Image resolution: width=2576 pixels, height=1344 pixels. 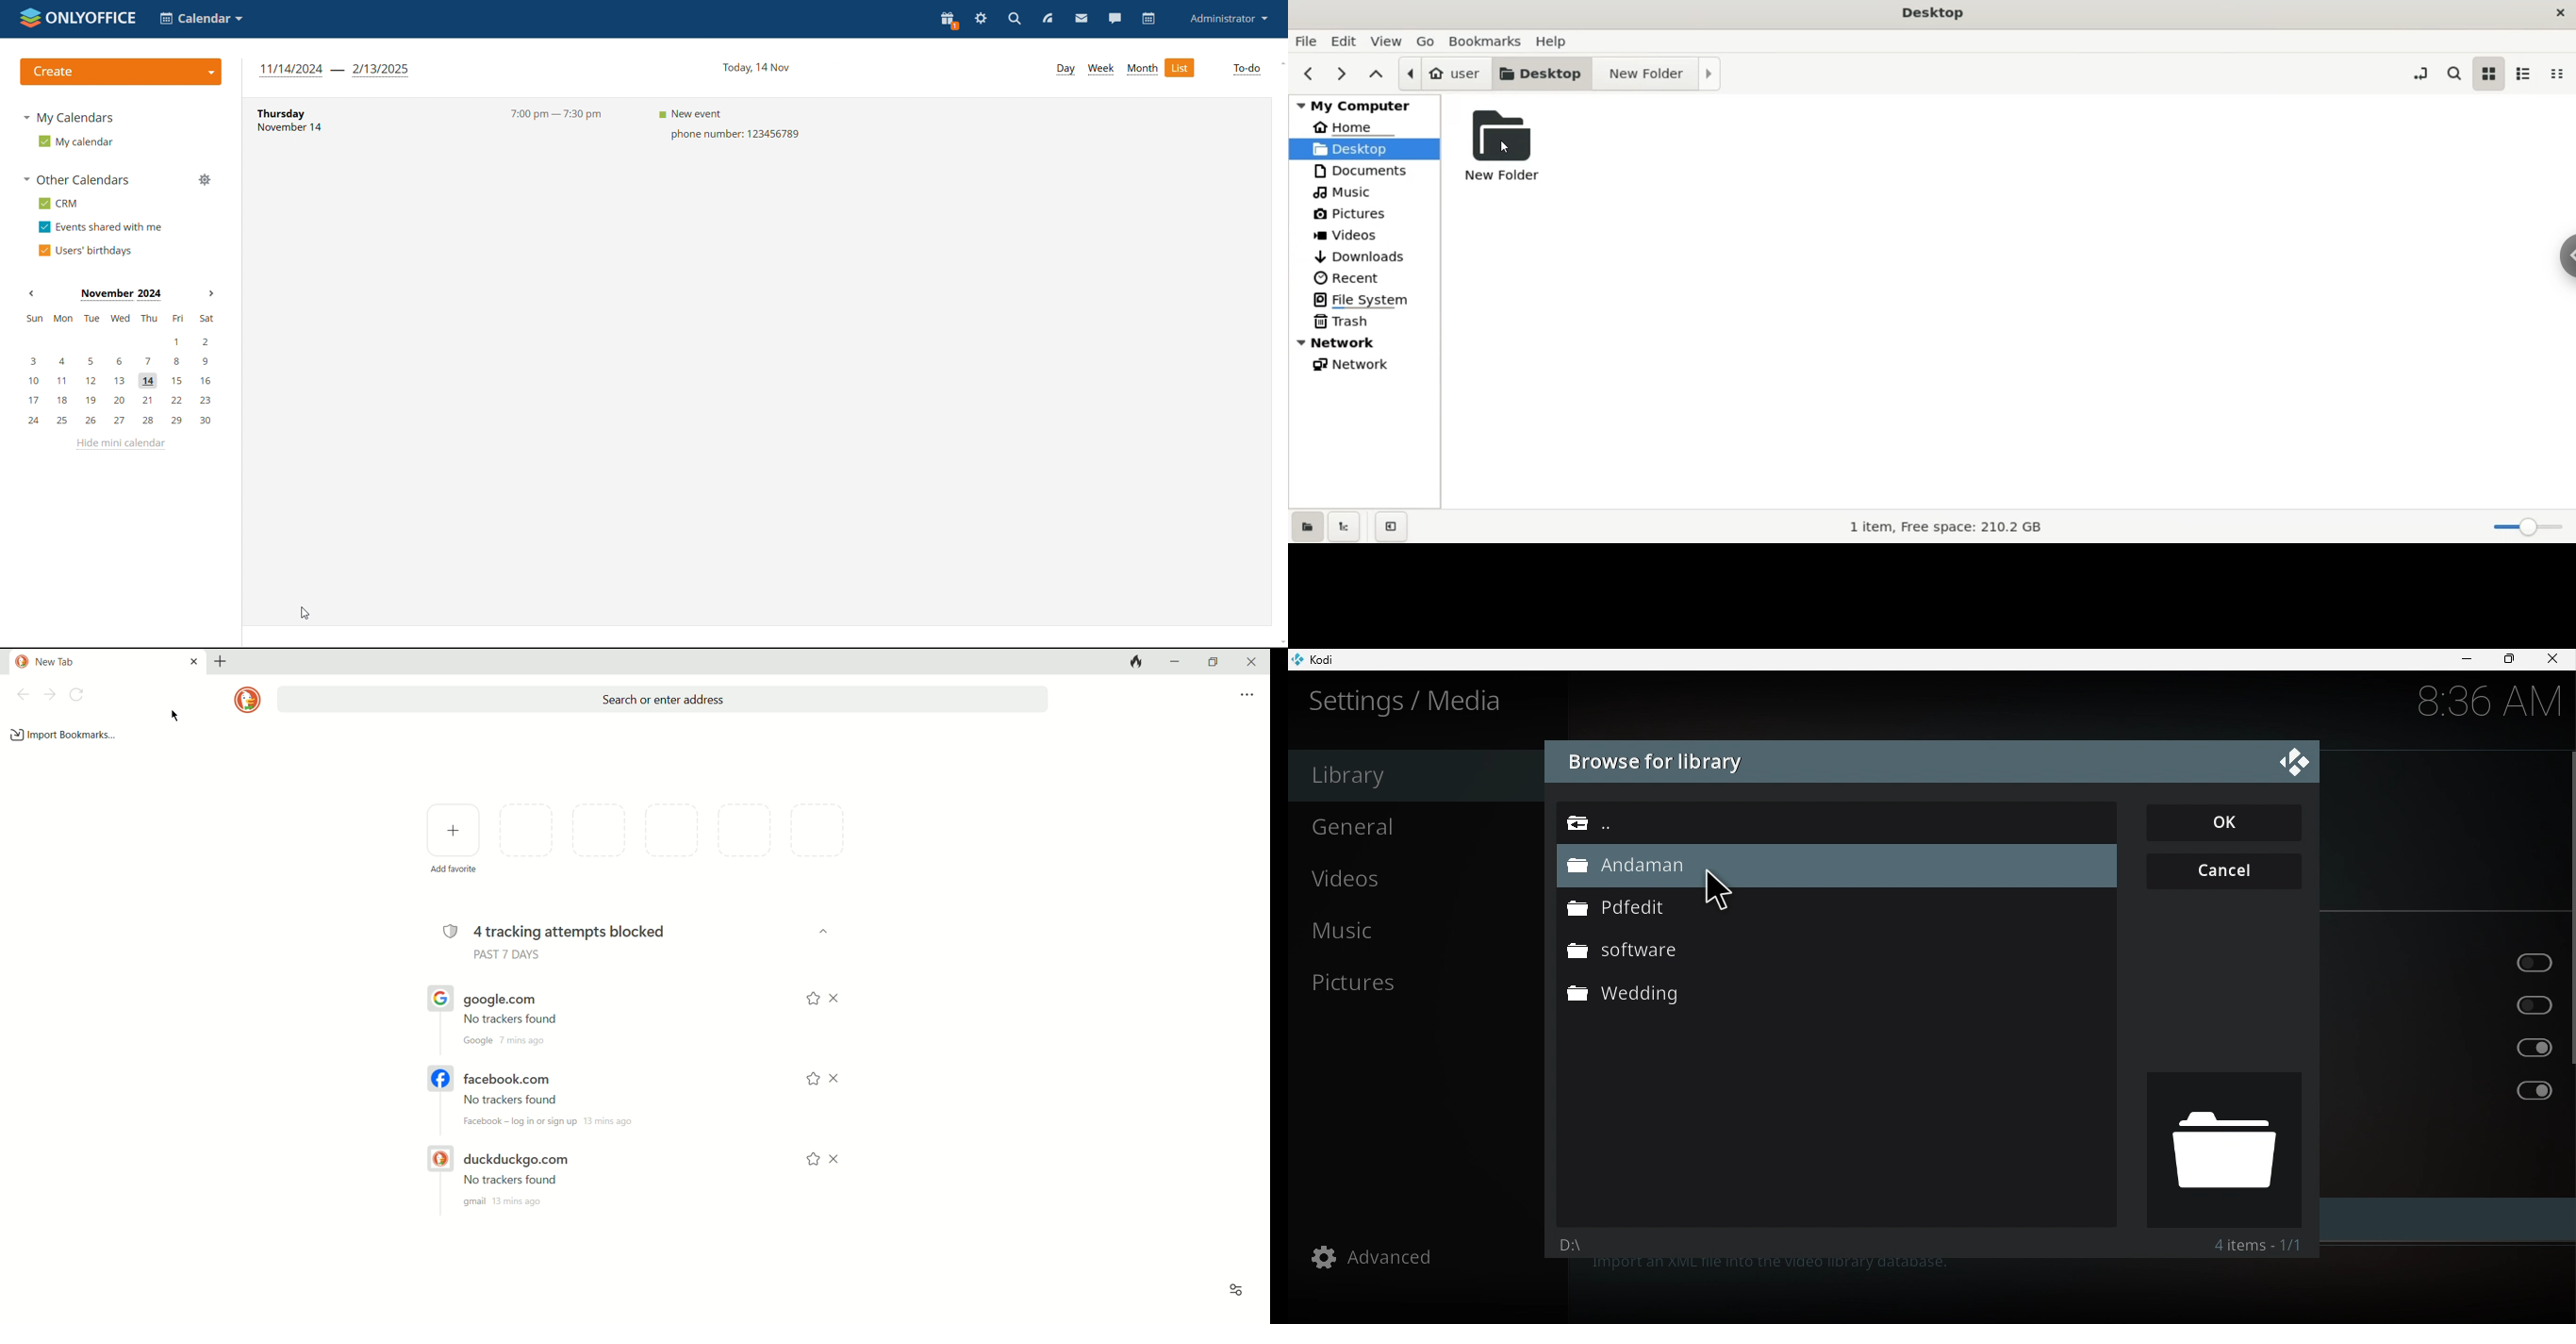 What do you see at coordinates (1387, 42) in the screenshot?
I see `view` at bounding box center [1387, 42].